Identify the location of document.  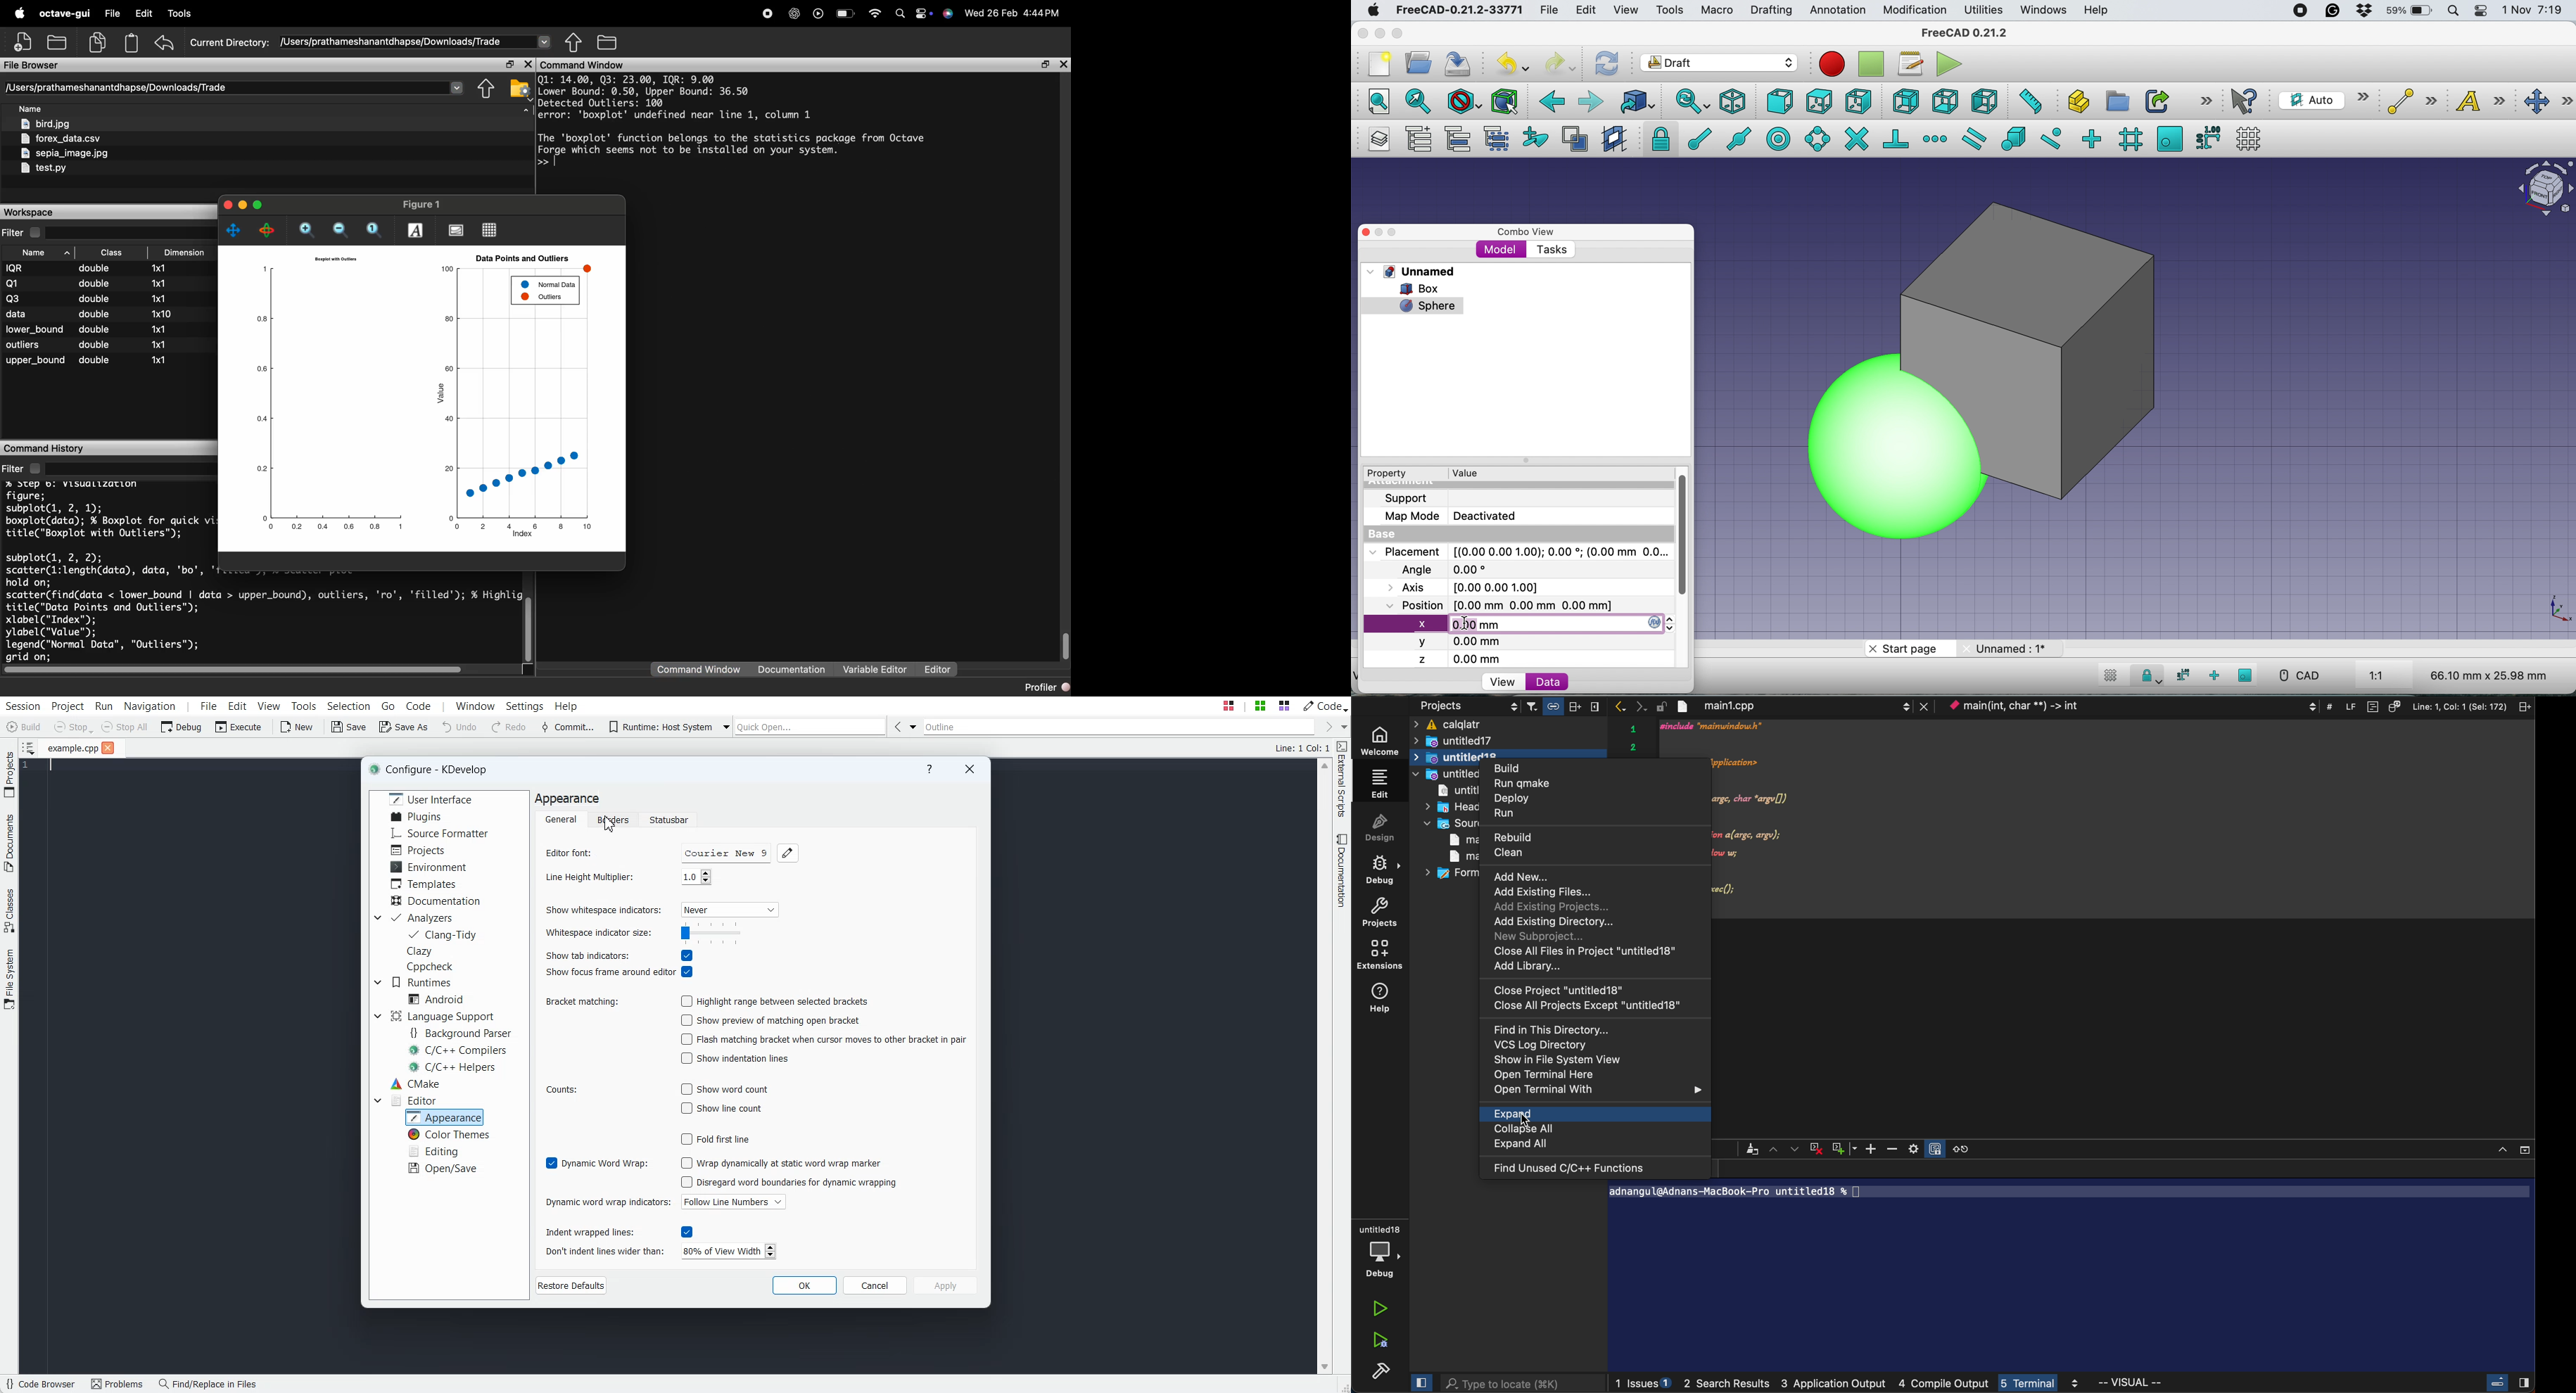
(2371, 706).